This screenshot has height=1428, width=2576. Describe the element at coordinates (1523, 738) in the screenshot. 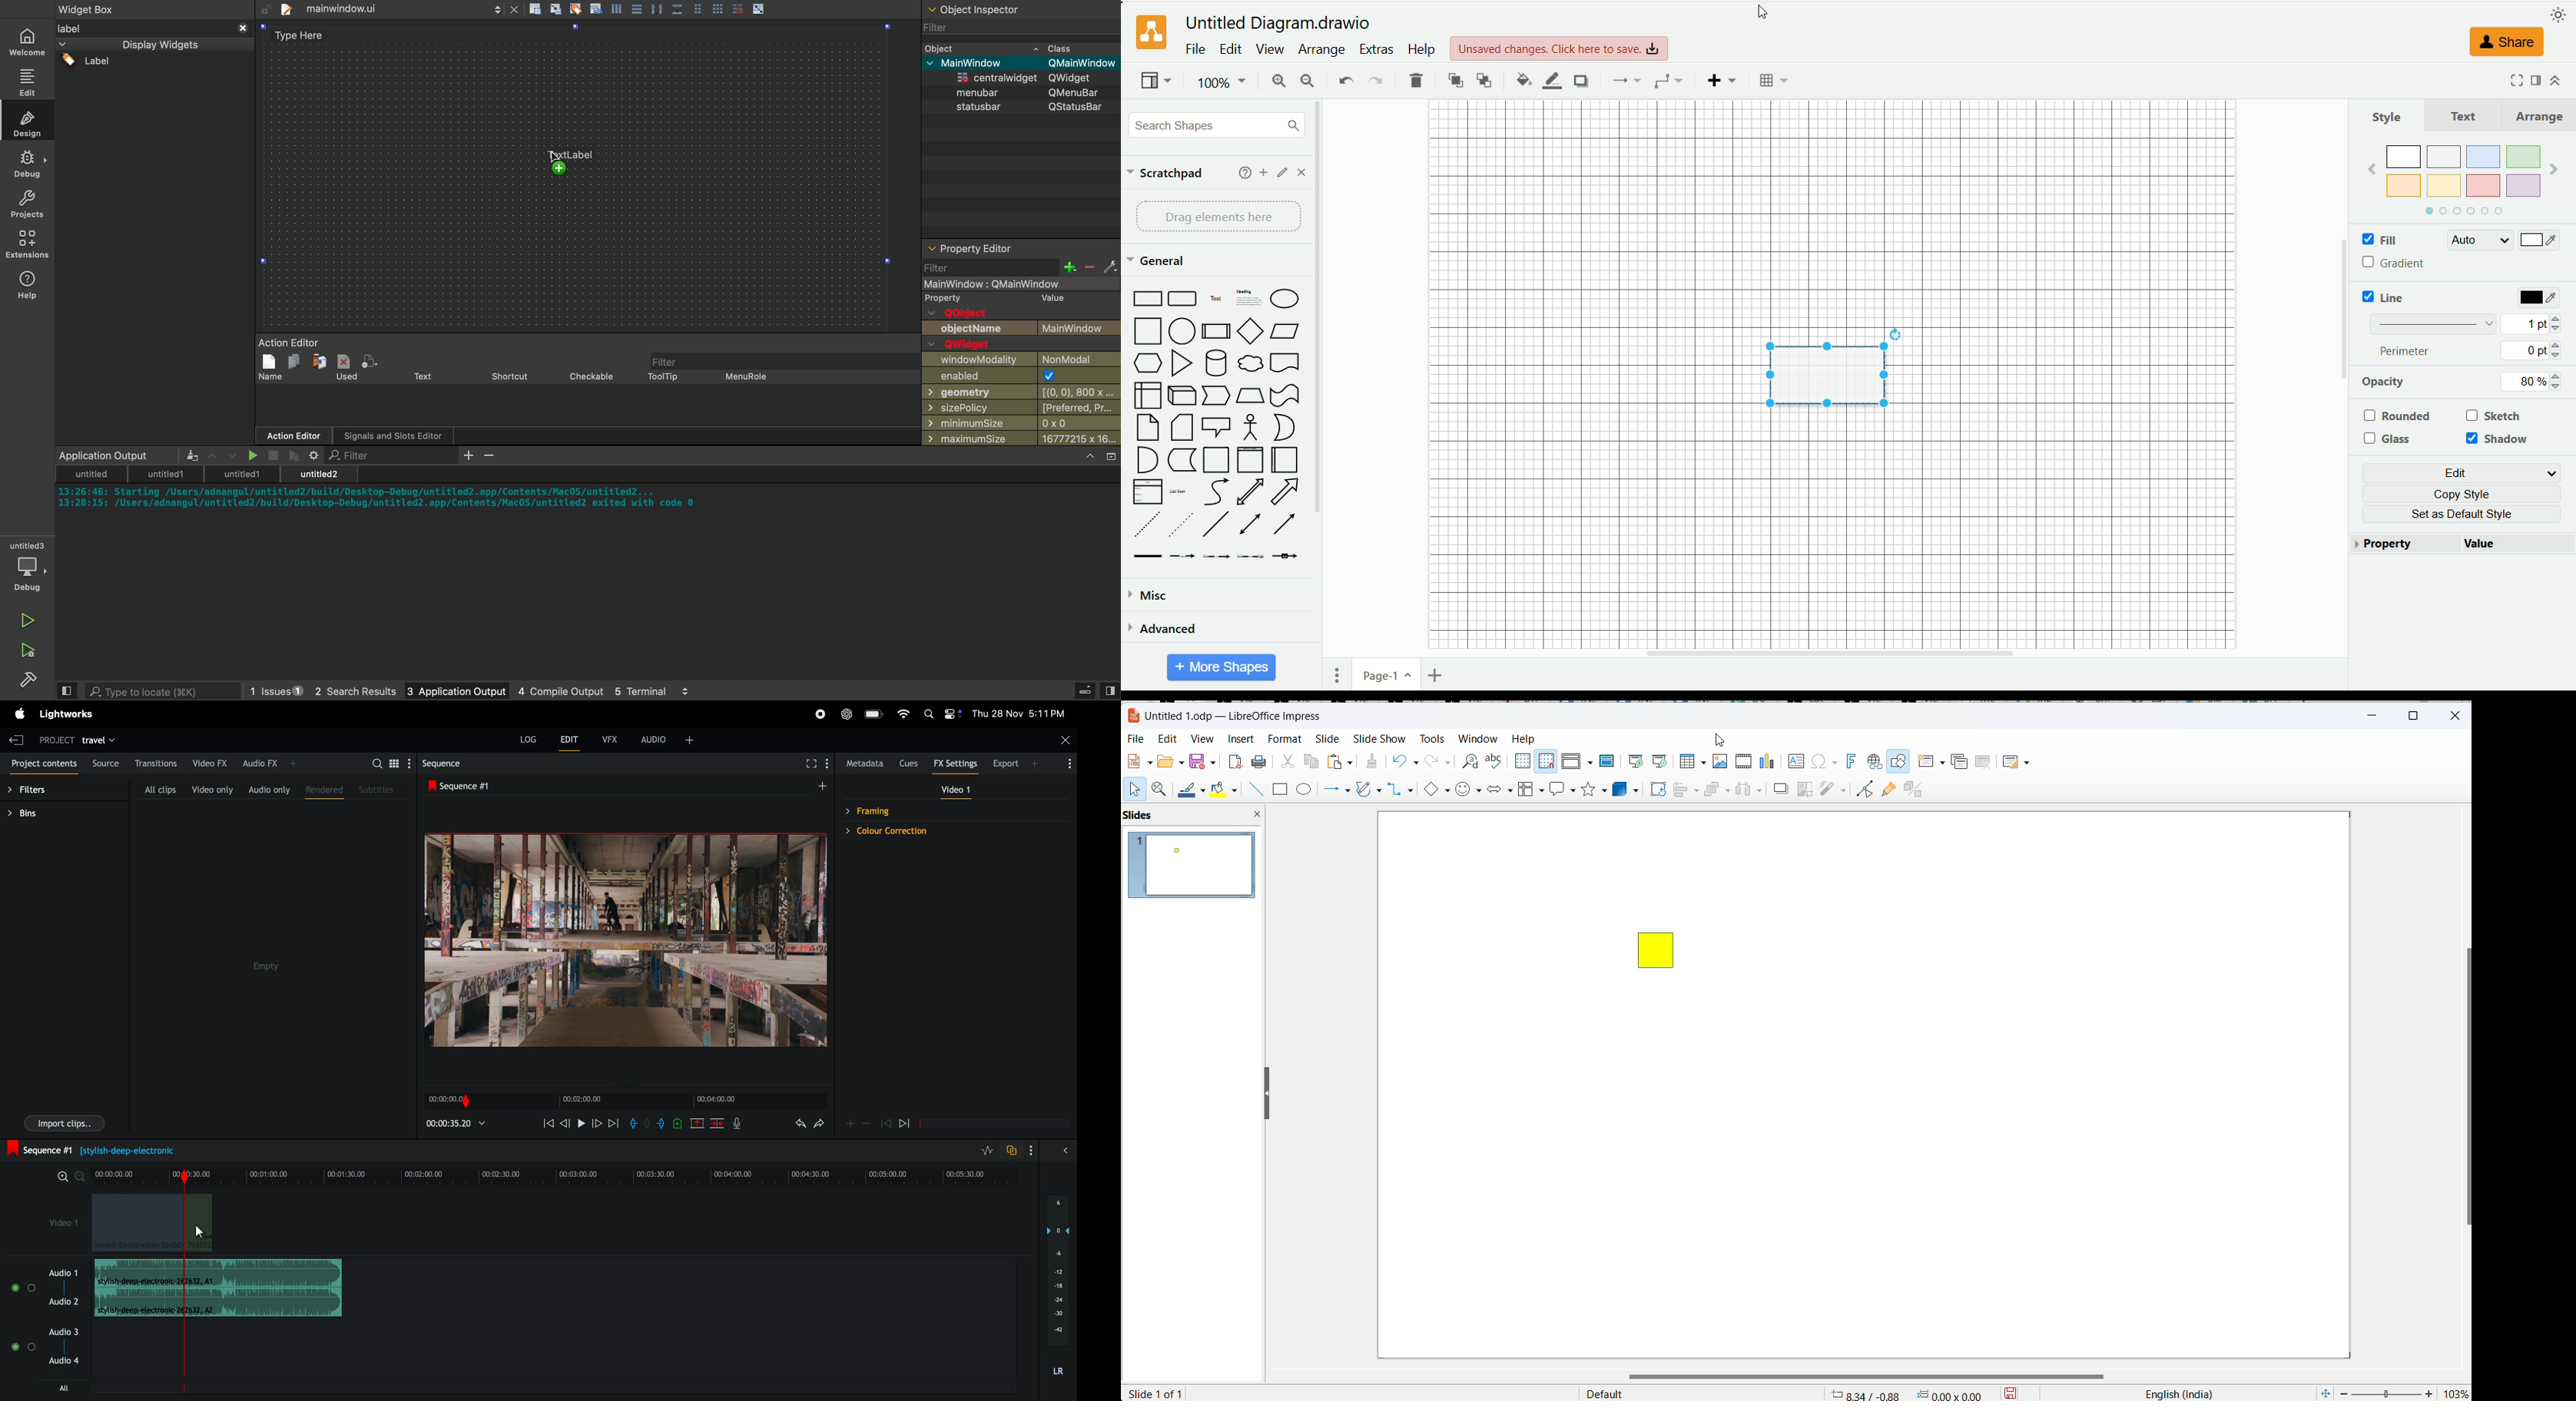

I see `help` at that location.